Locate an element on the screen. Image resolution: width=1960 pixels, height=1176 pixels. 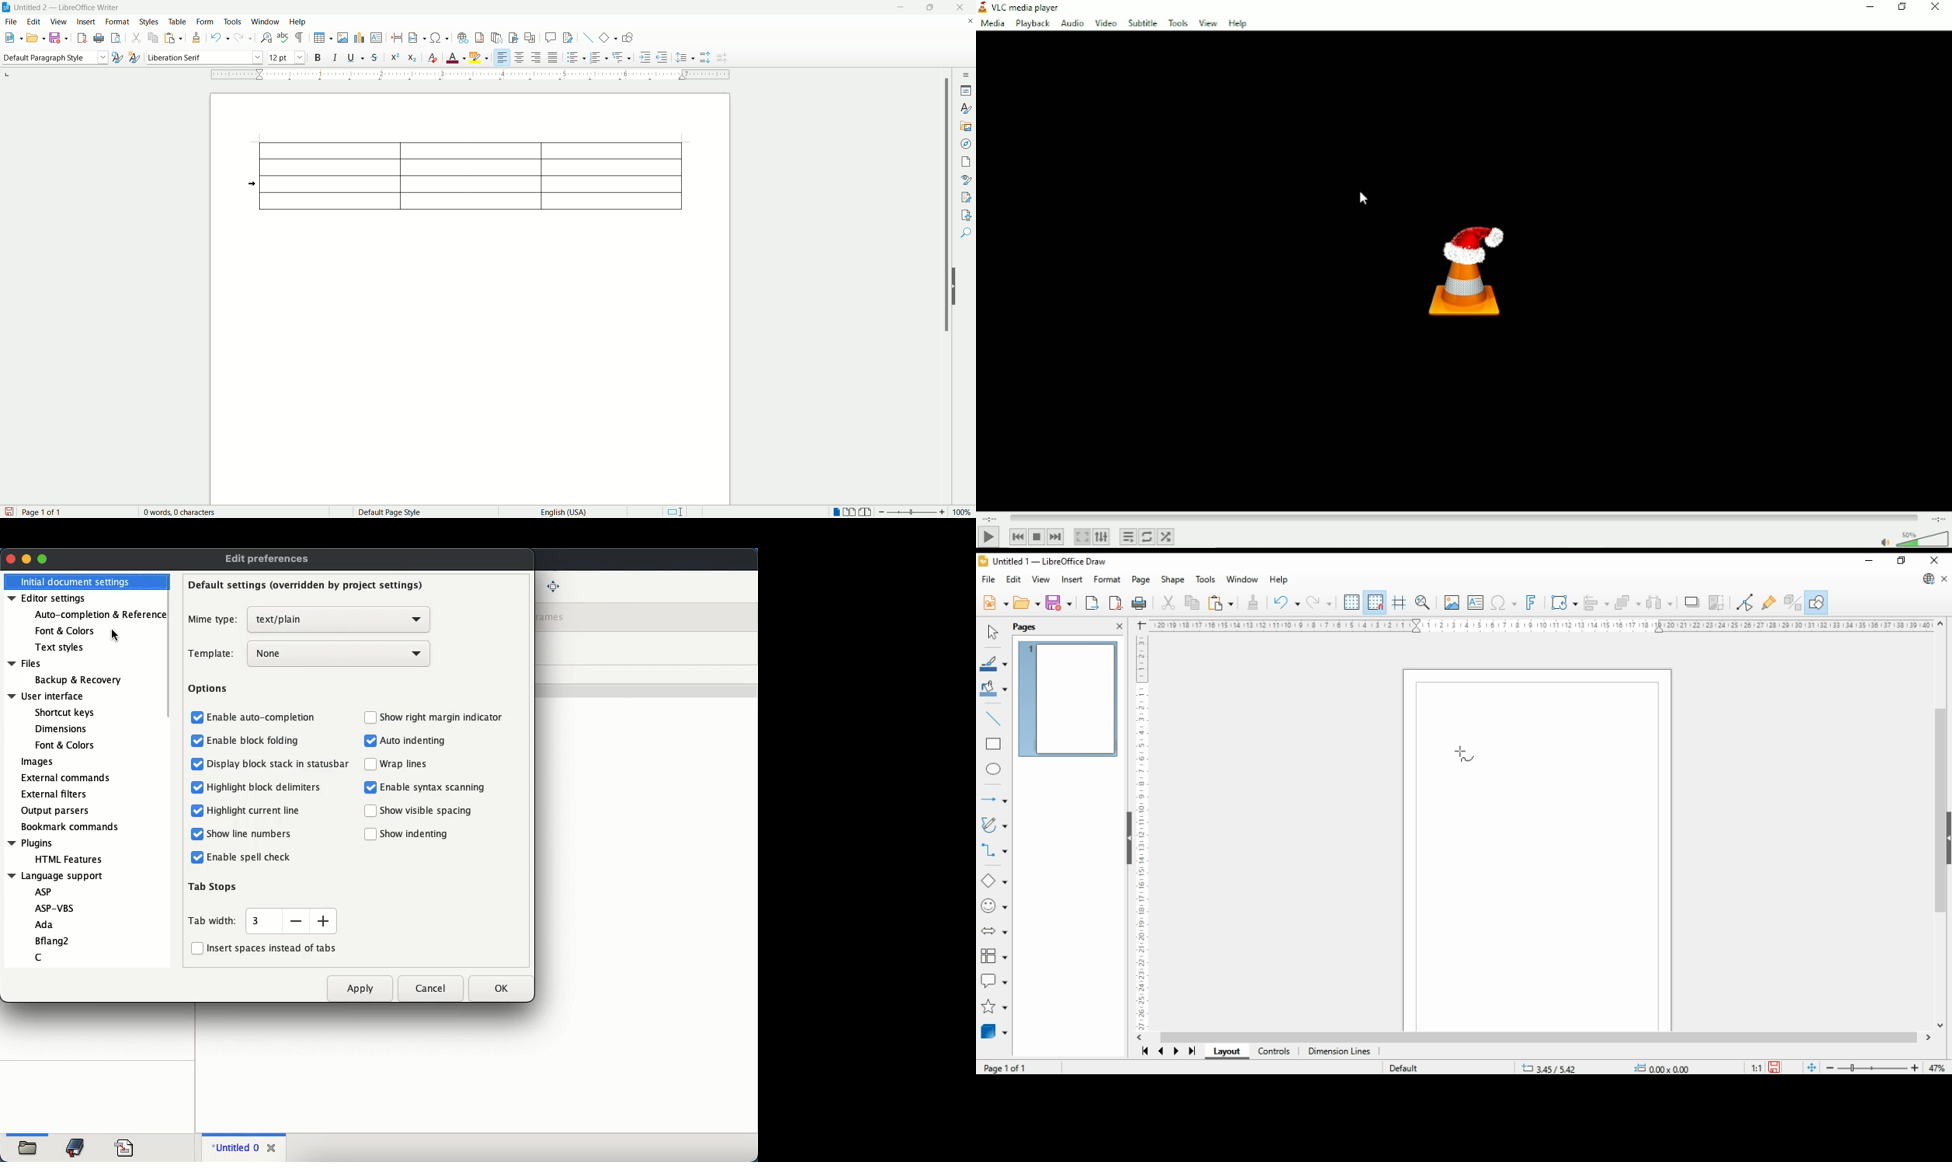
backup & recovery is located at coordinates (78, 679).